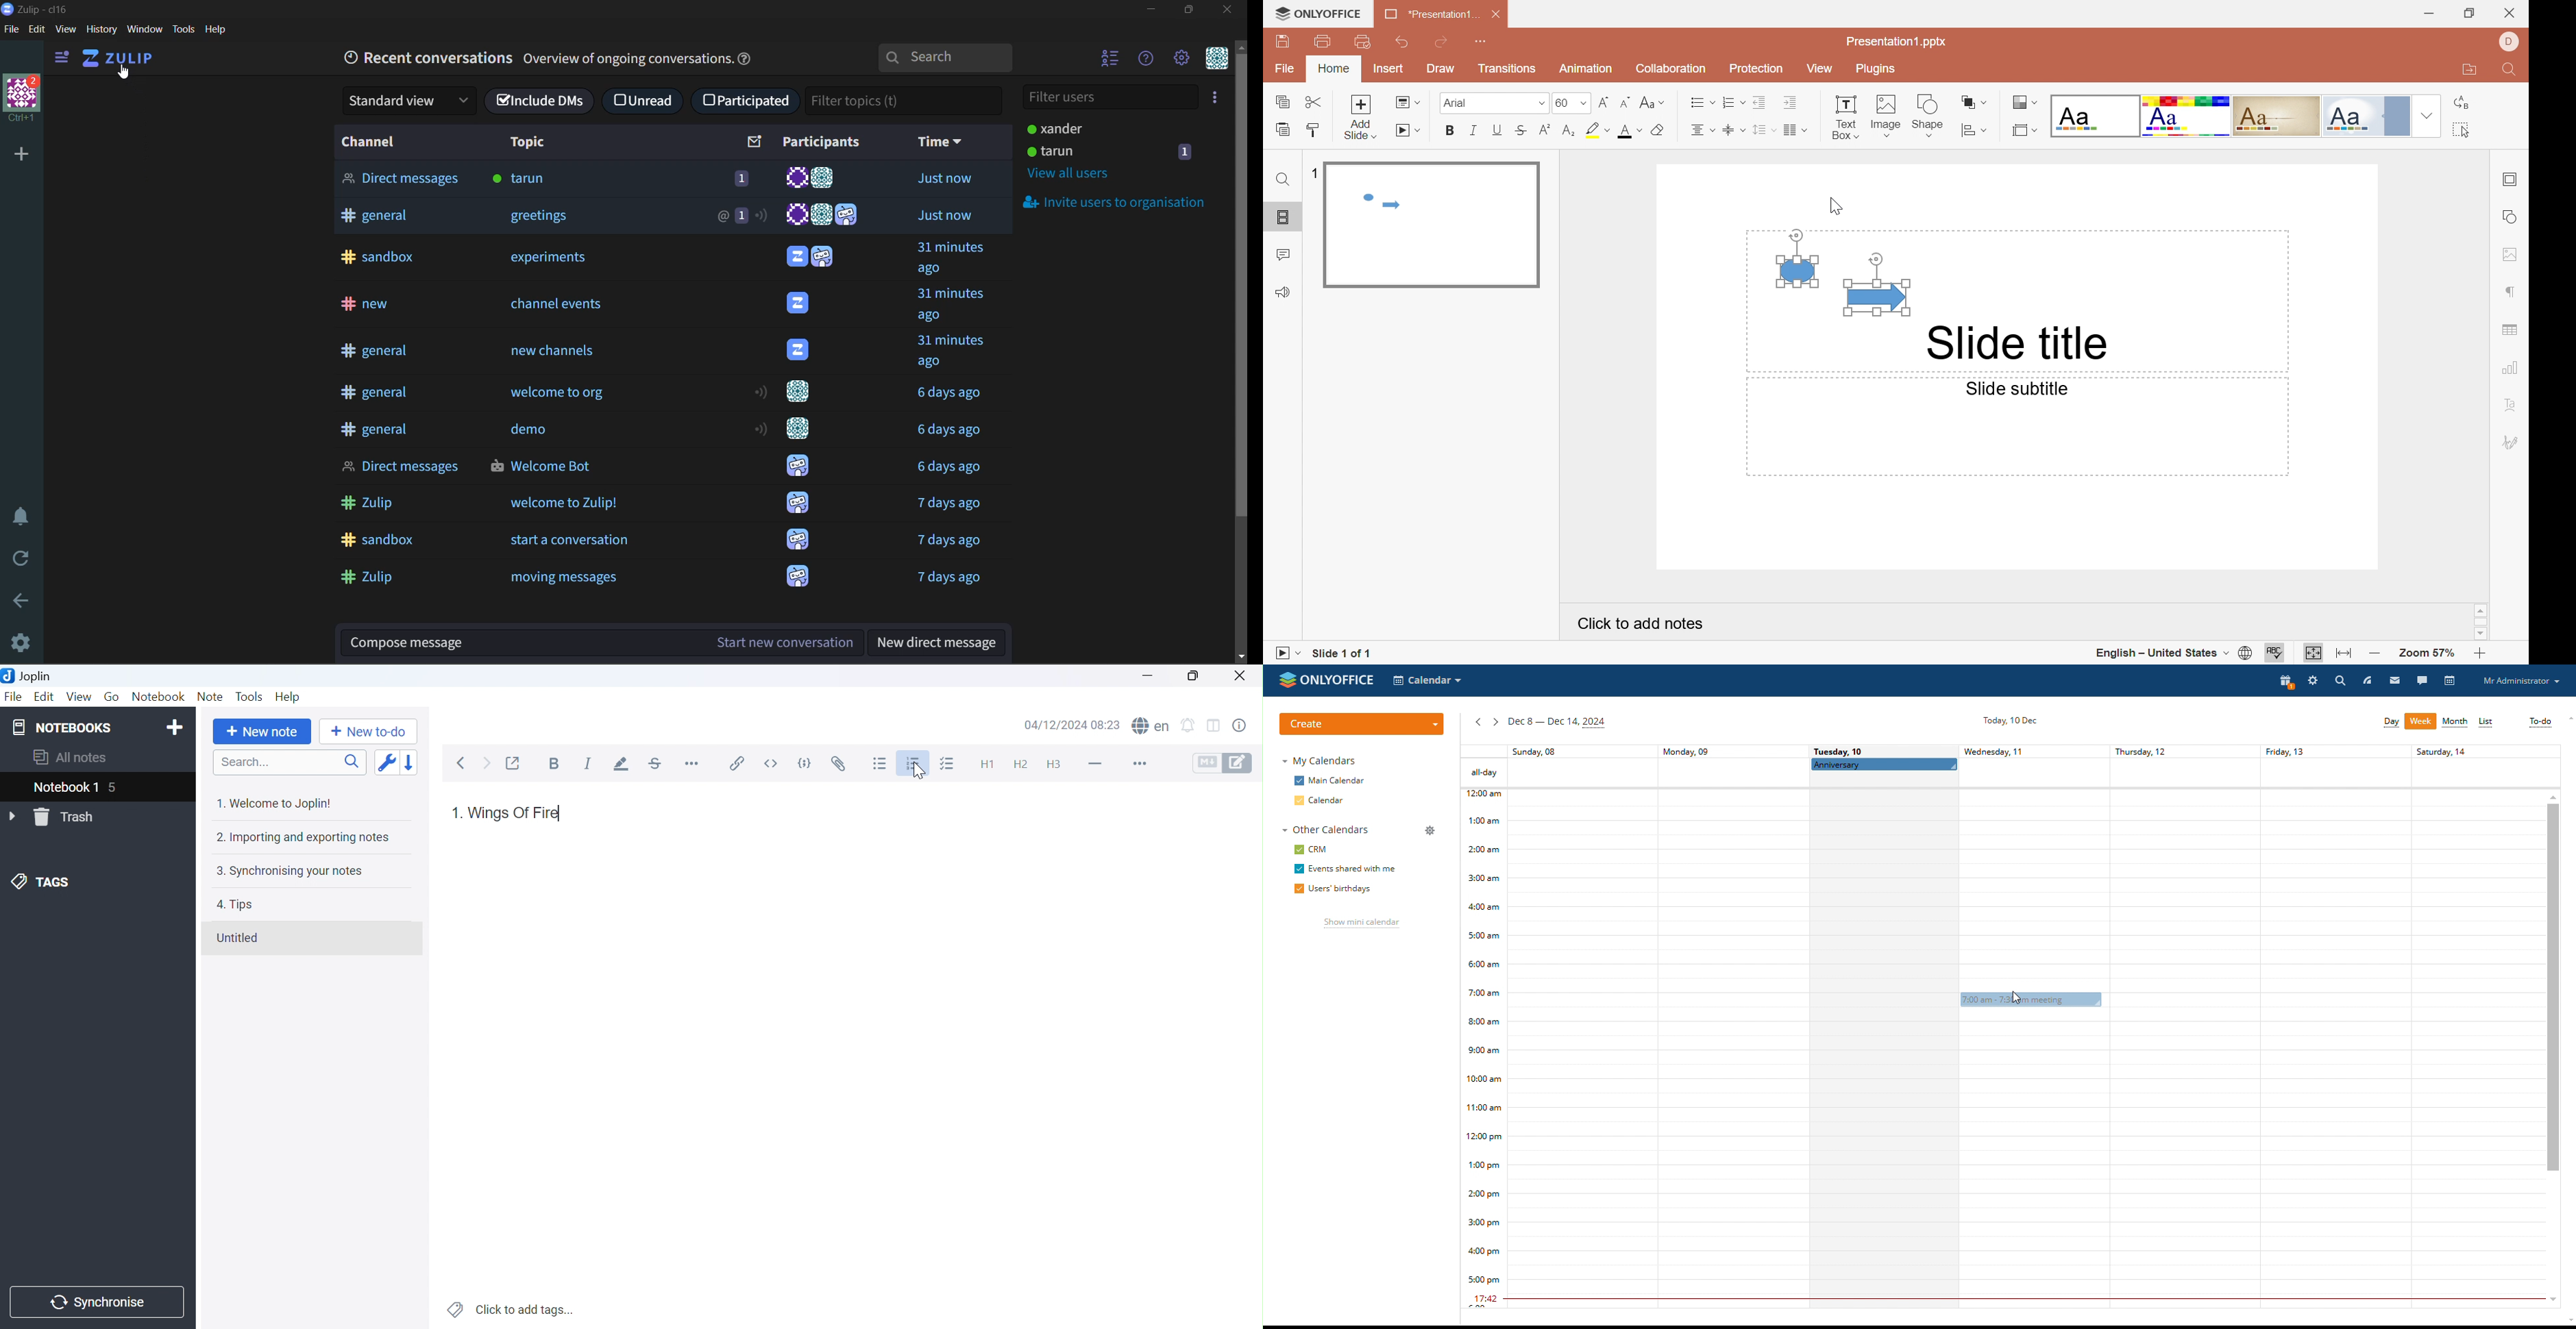 The height and width of the screenshot is (1344, 2576). I want to click on Numbered list, so click(913, 765).